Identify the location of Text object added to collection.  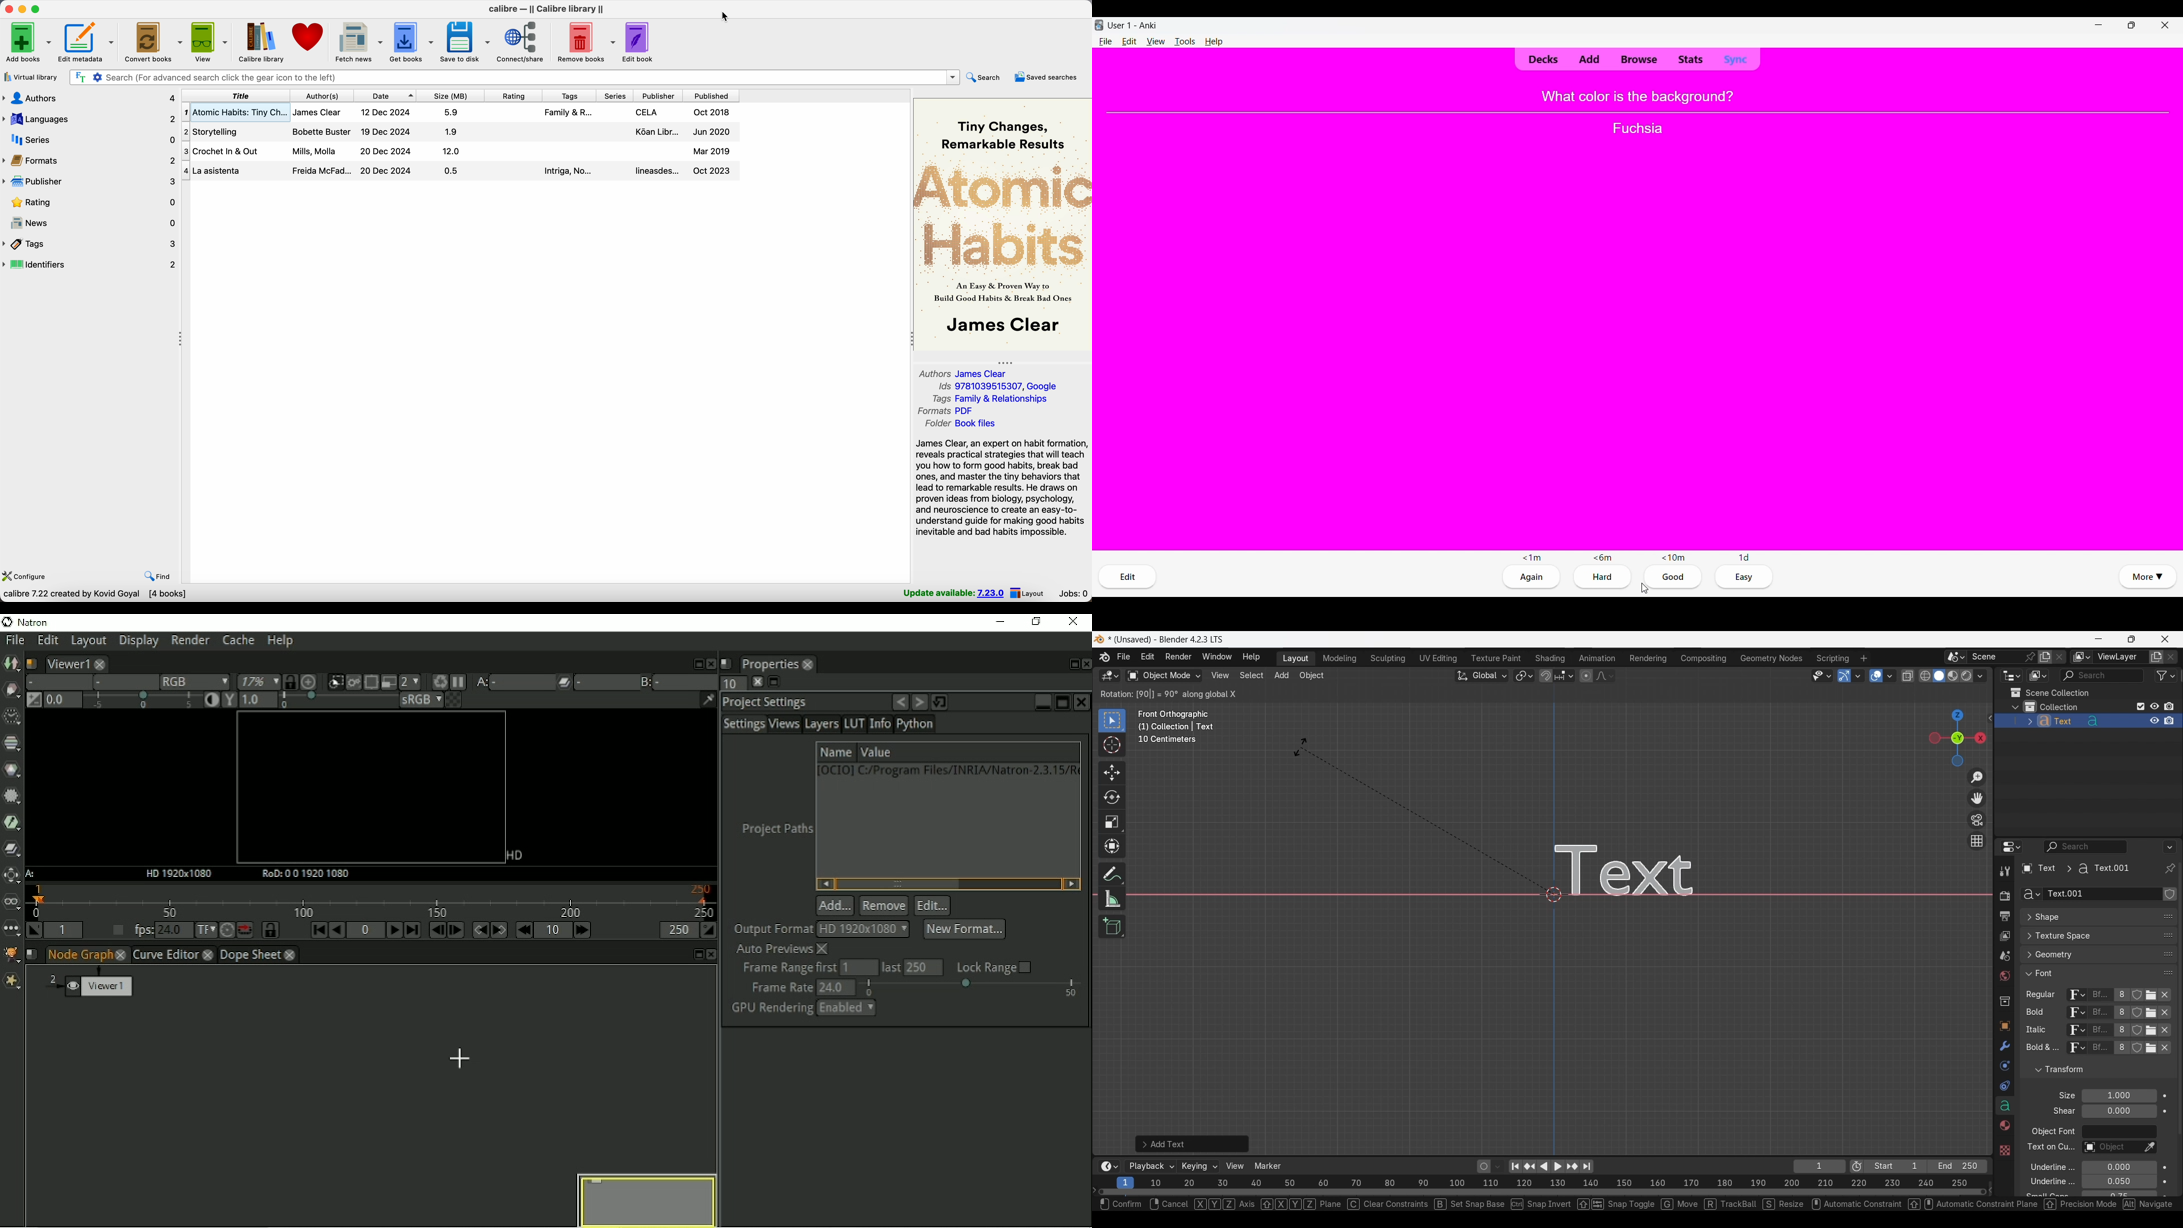
(2088, 721).